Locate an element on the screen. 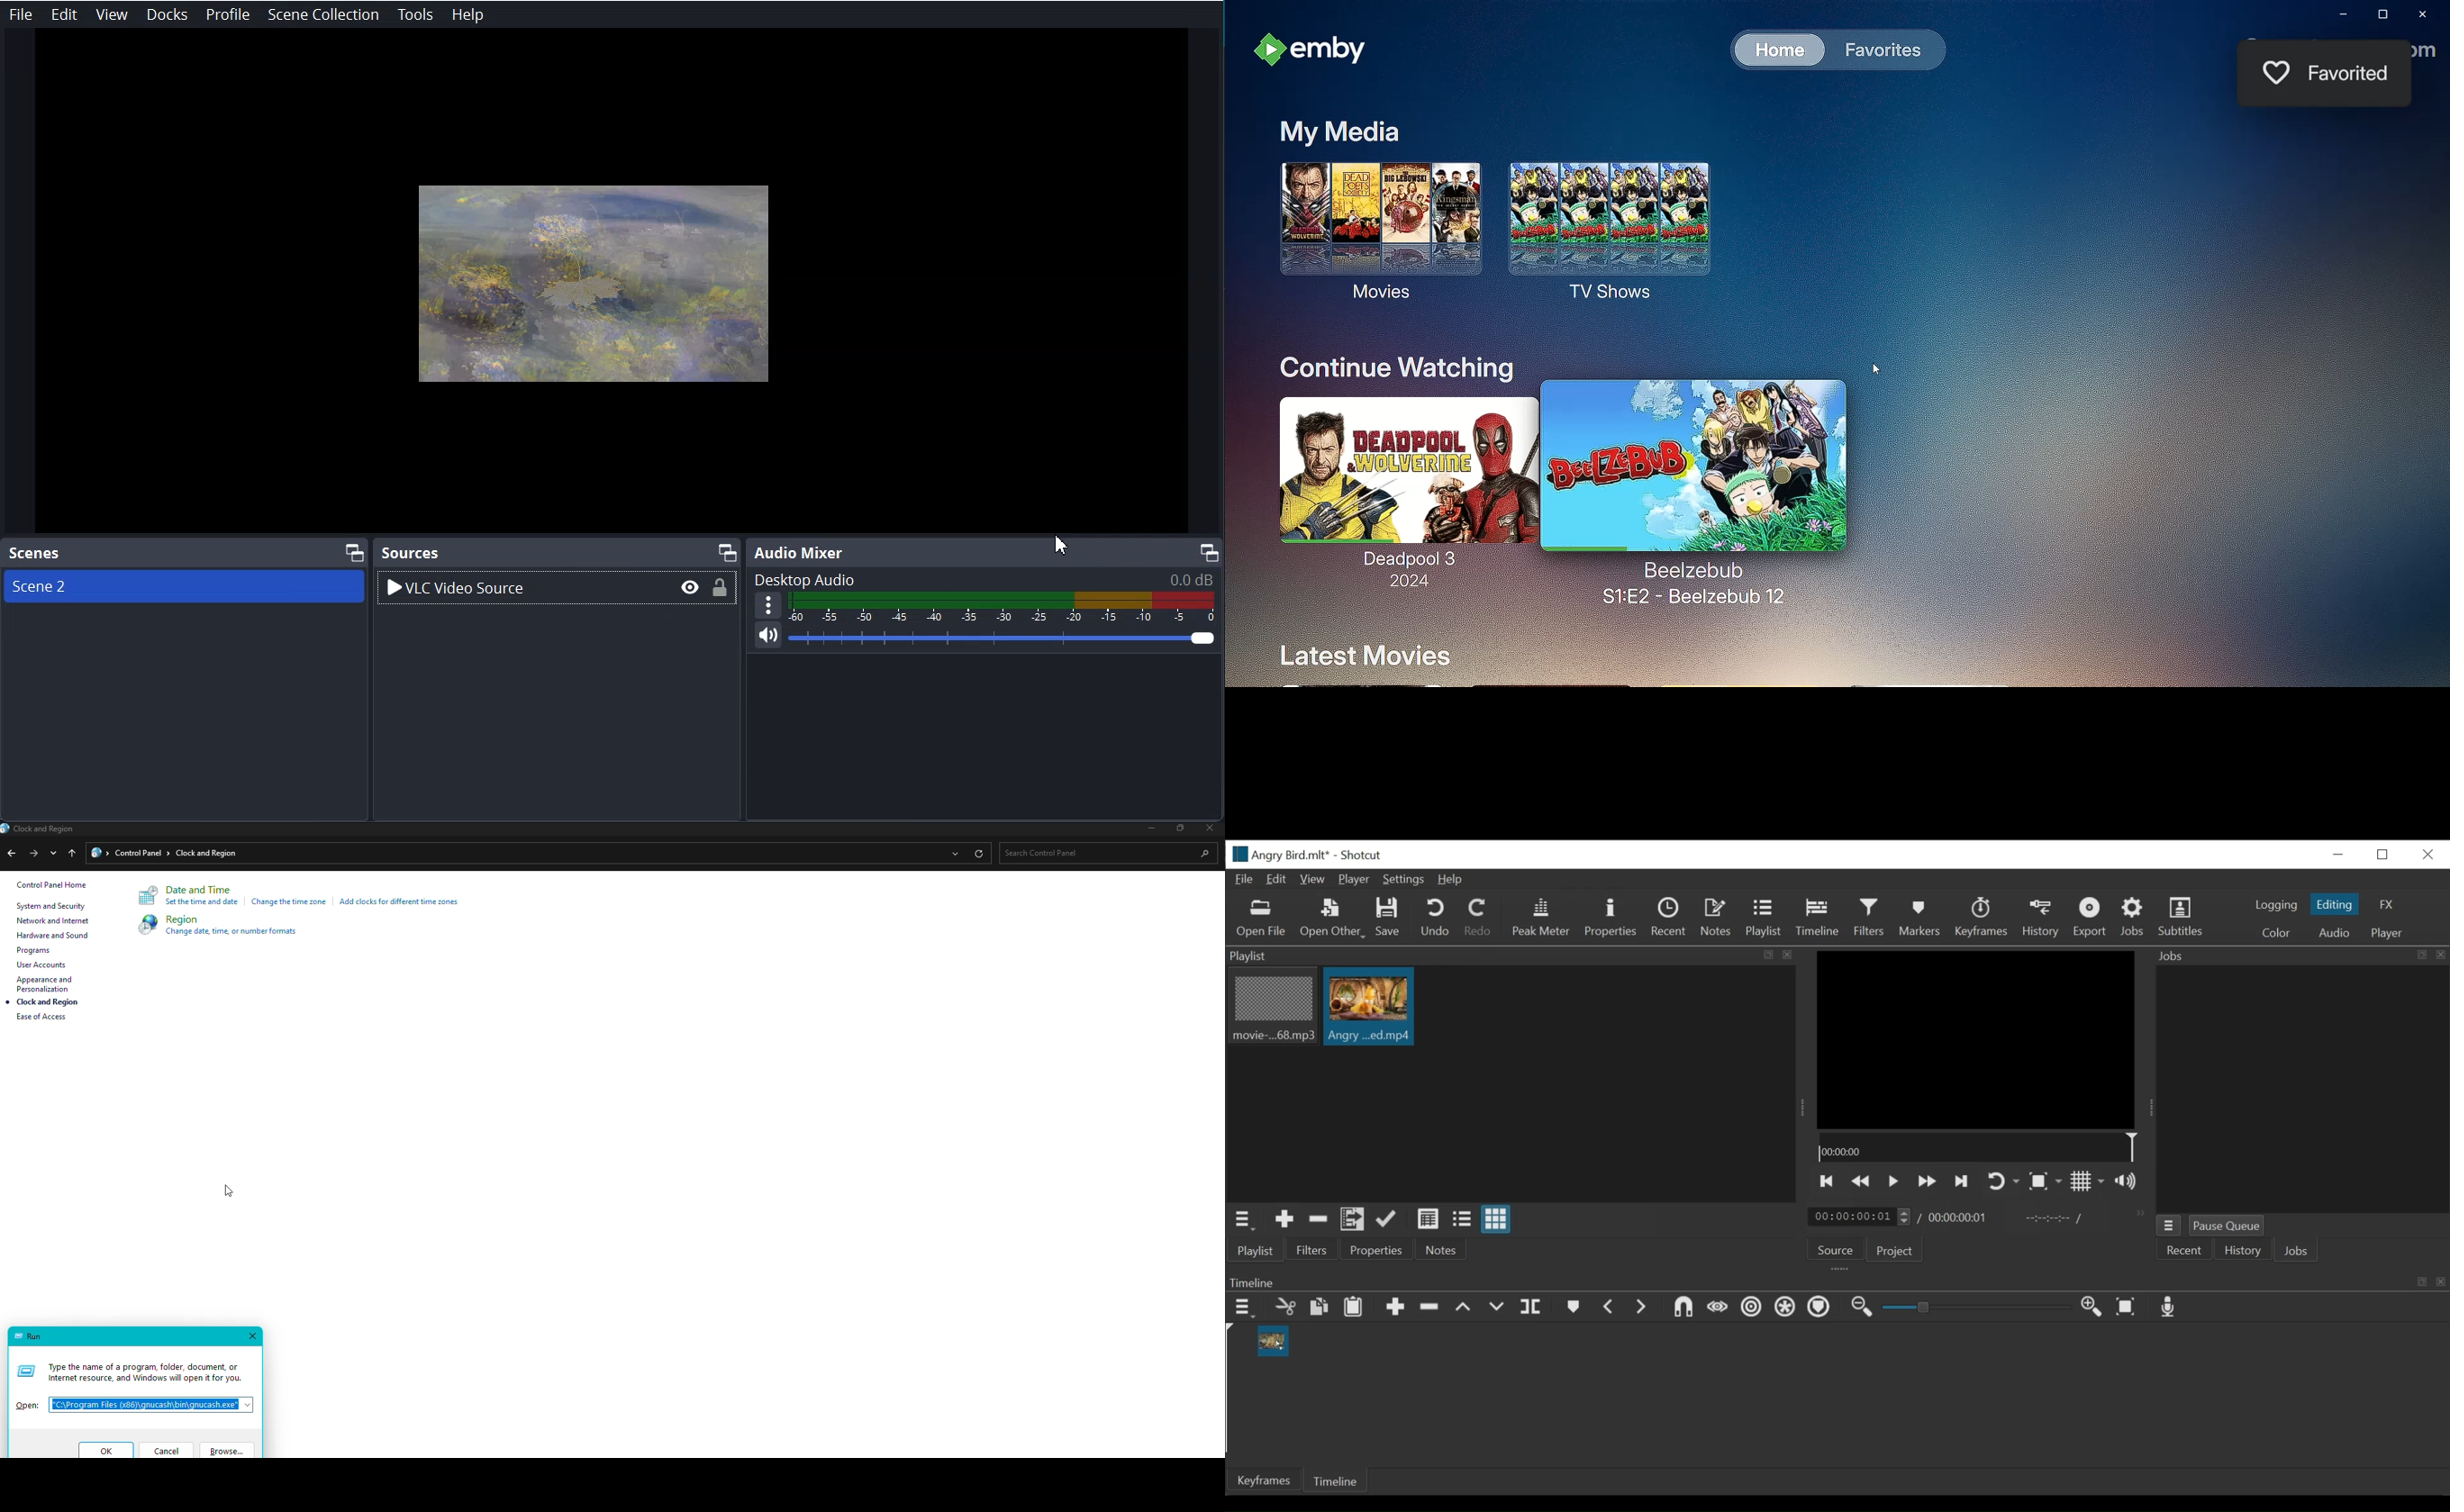 This screenshot has width=2464, height=1512. Timeline is located at coordinates (1837, 1280).